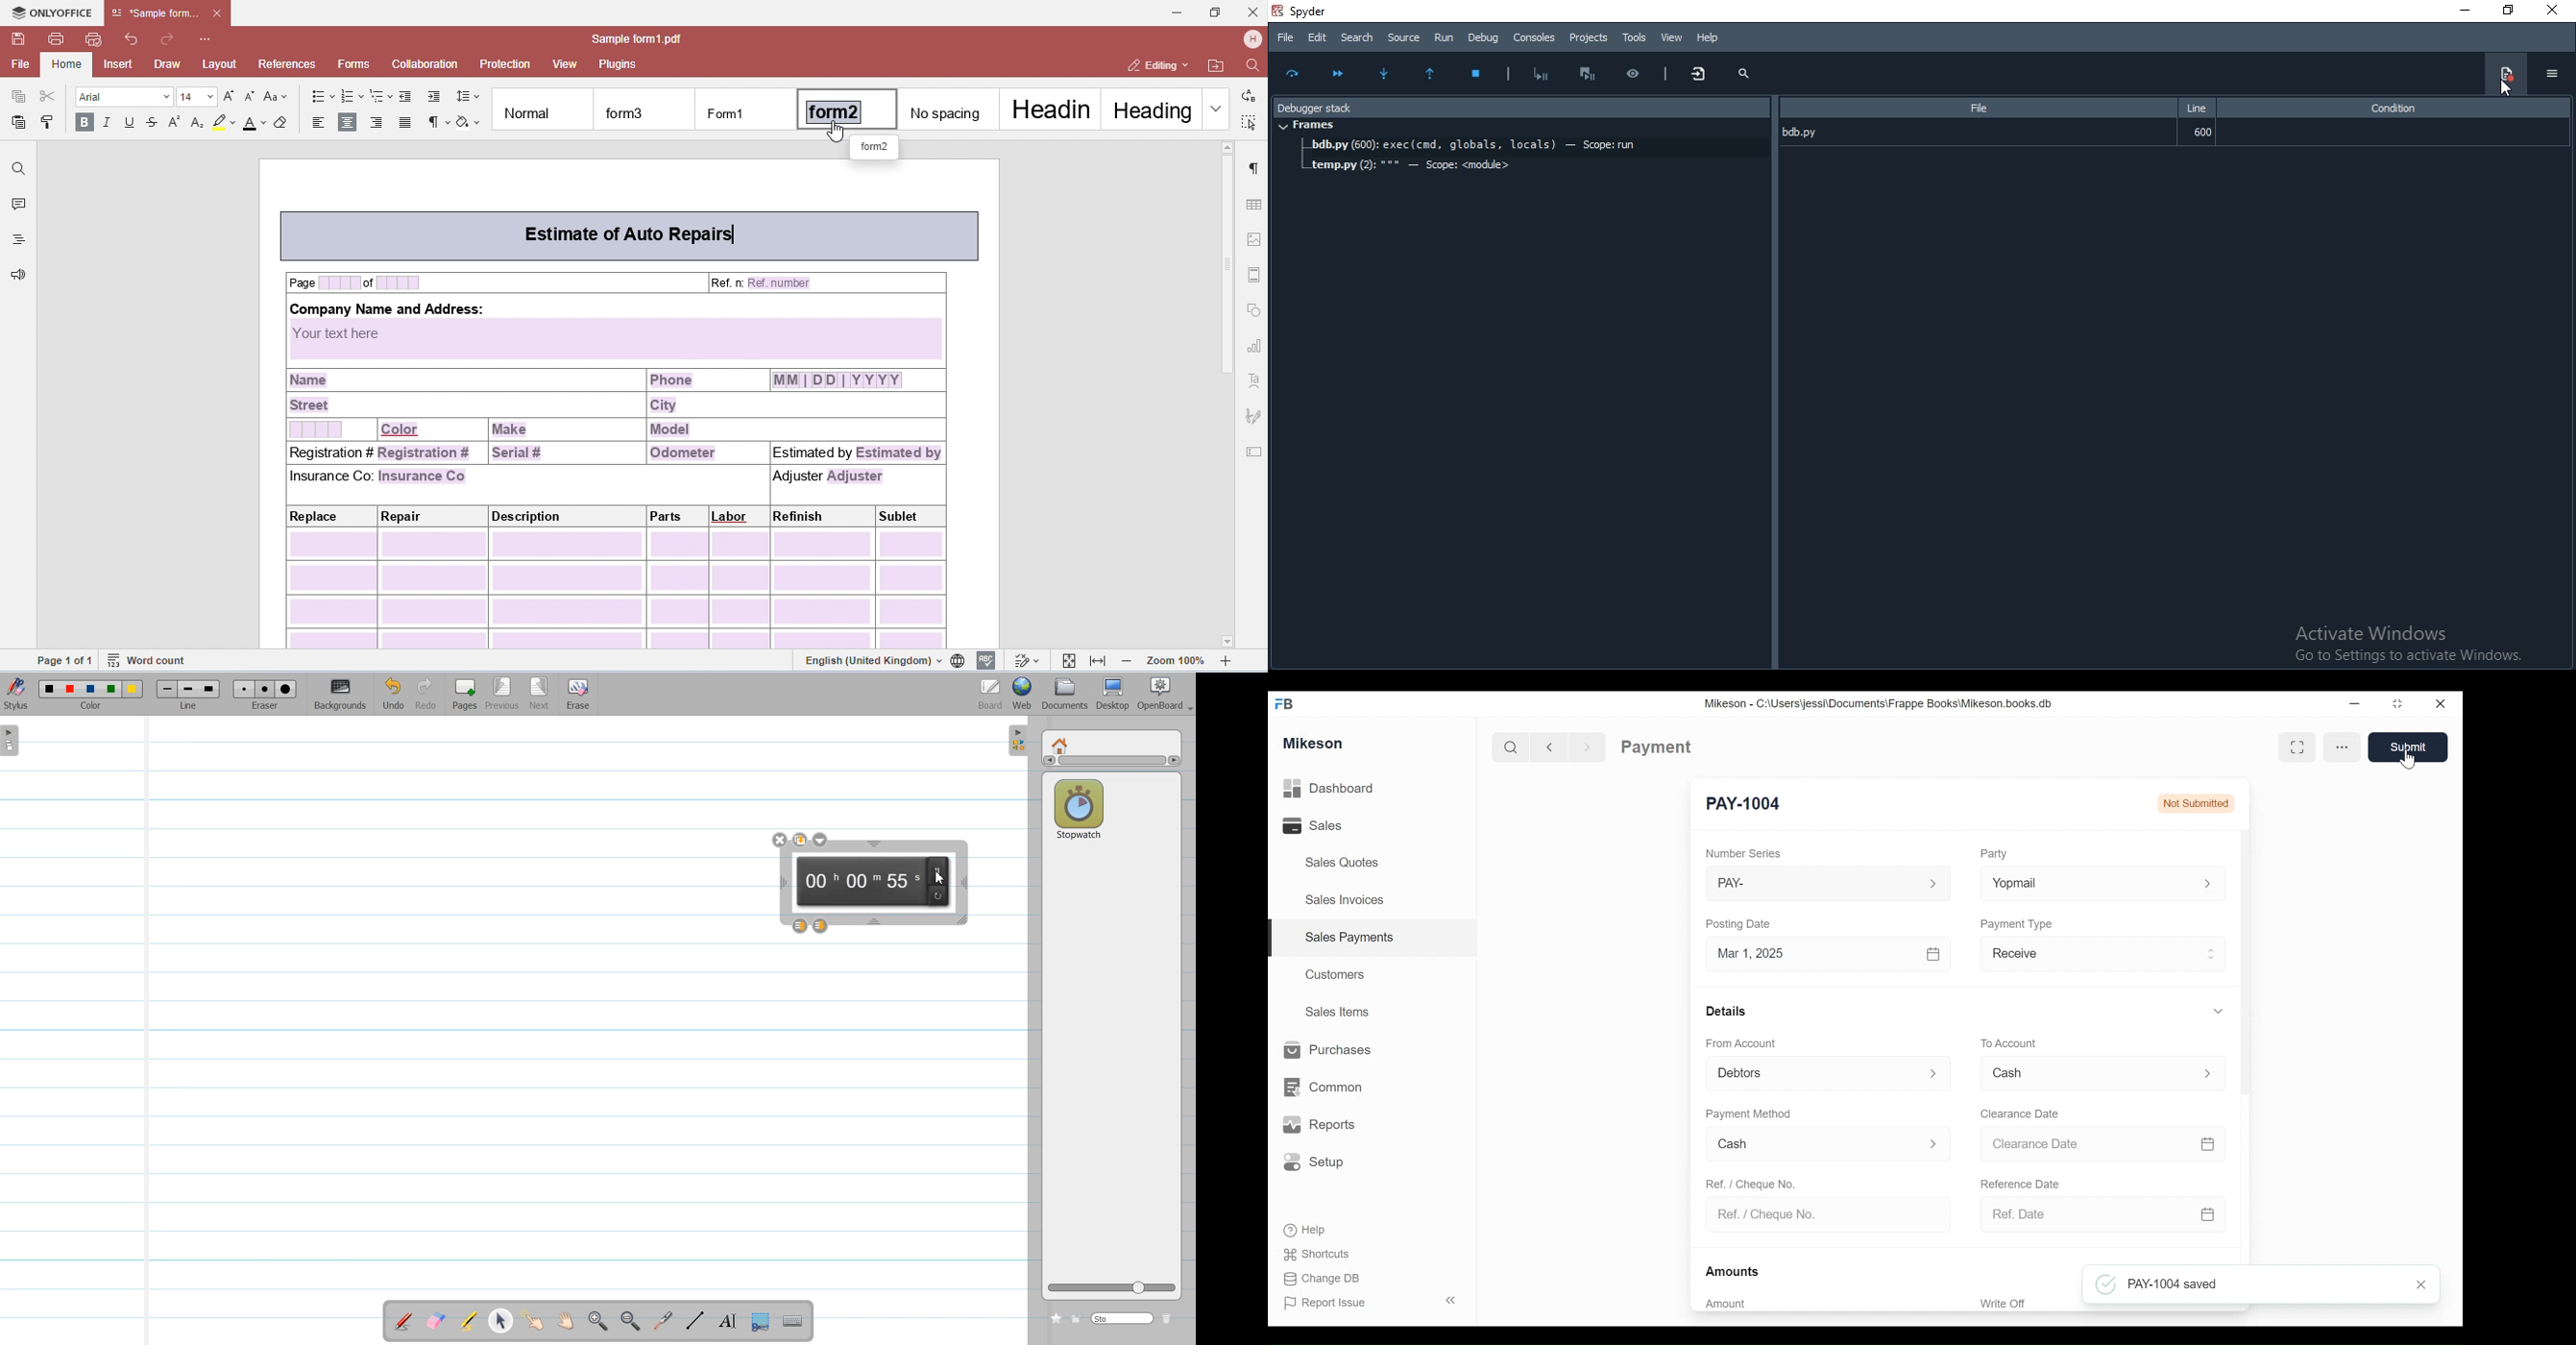 This screenshot has width=2576, height=1372. I want to click on Back, so click(1555, 746).